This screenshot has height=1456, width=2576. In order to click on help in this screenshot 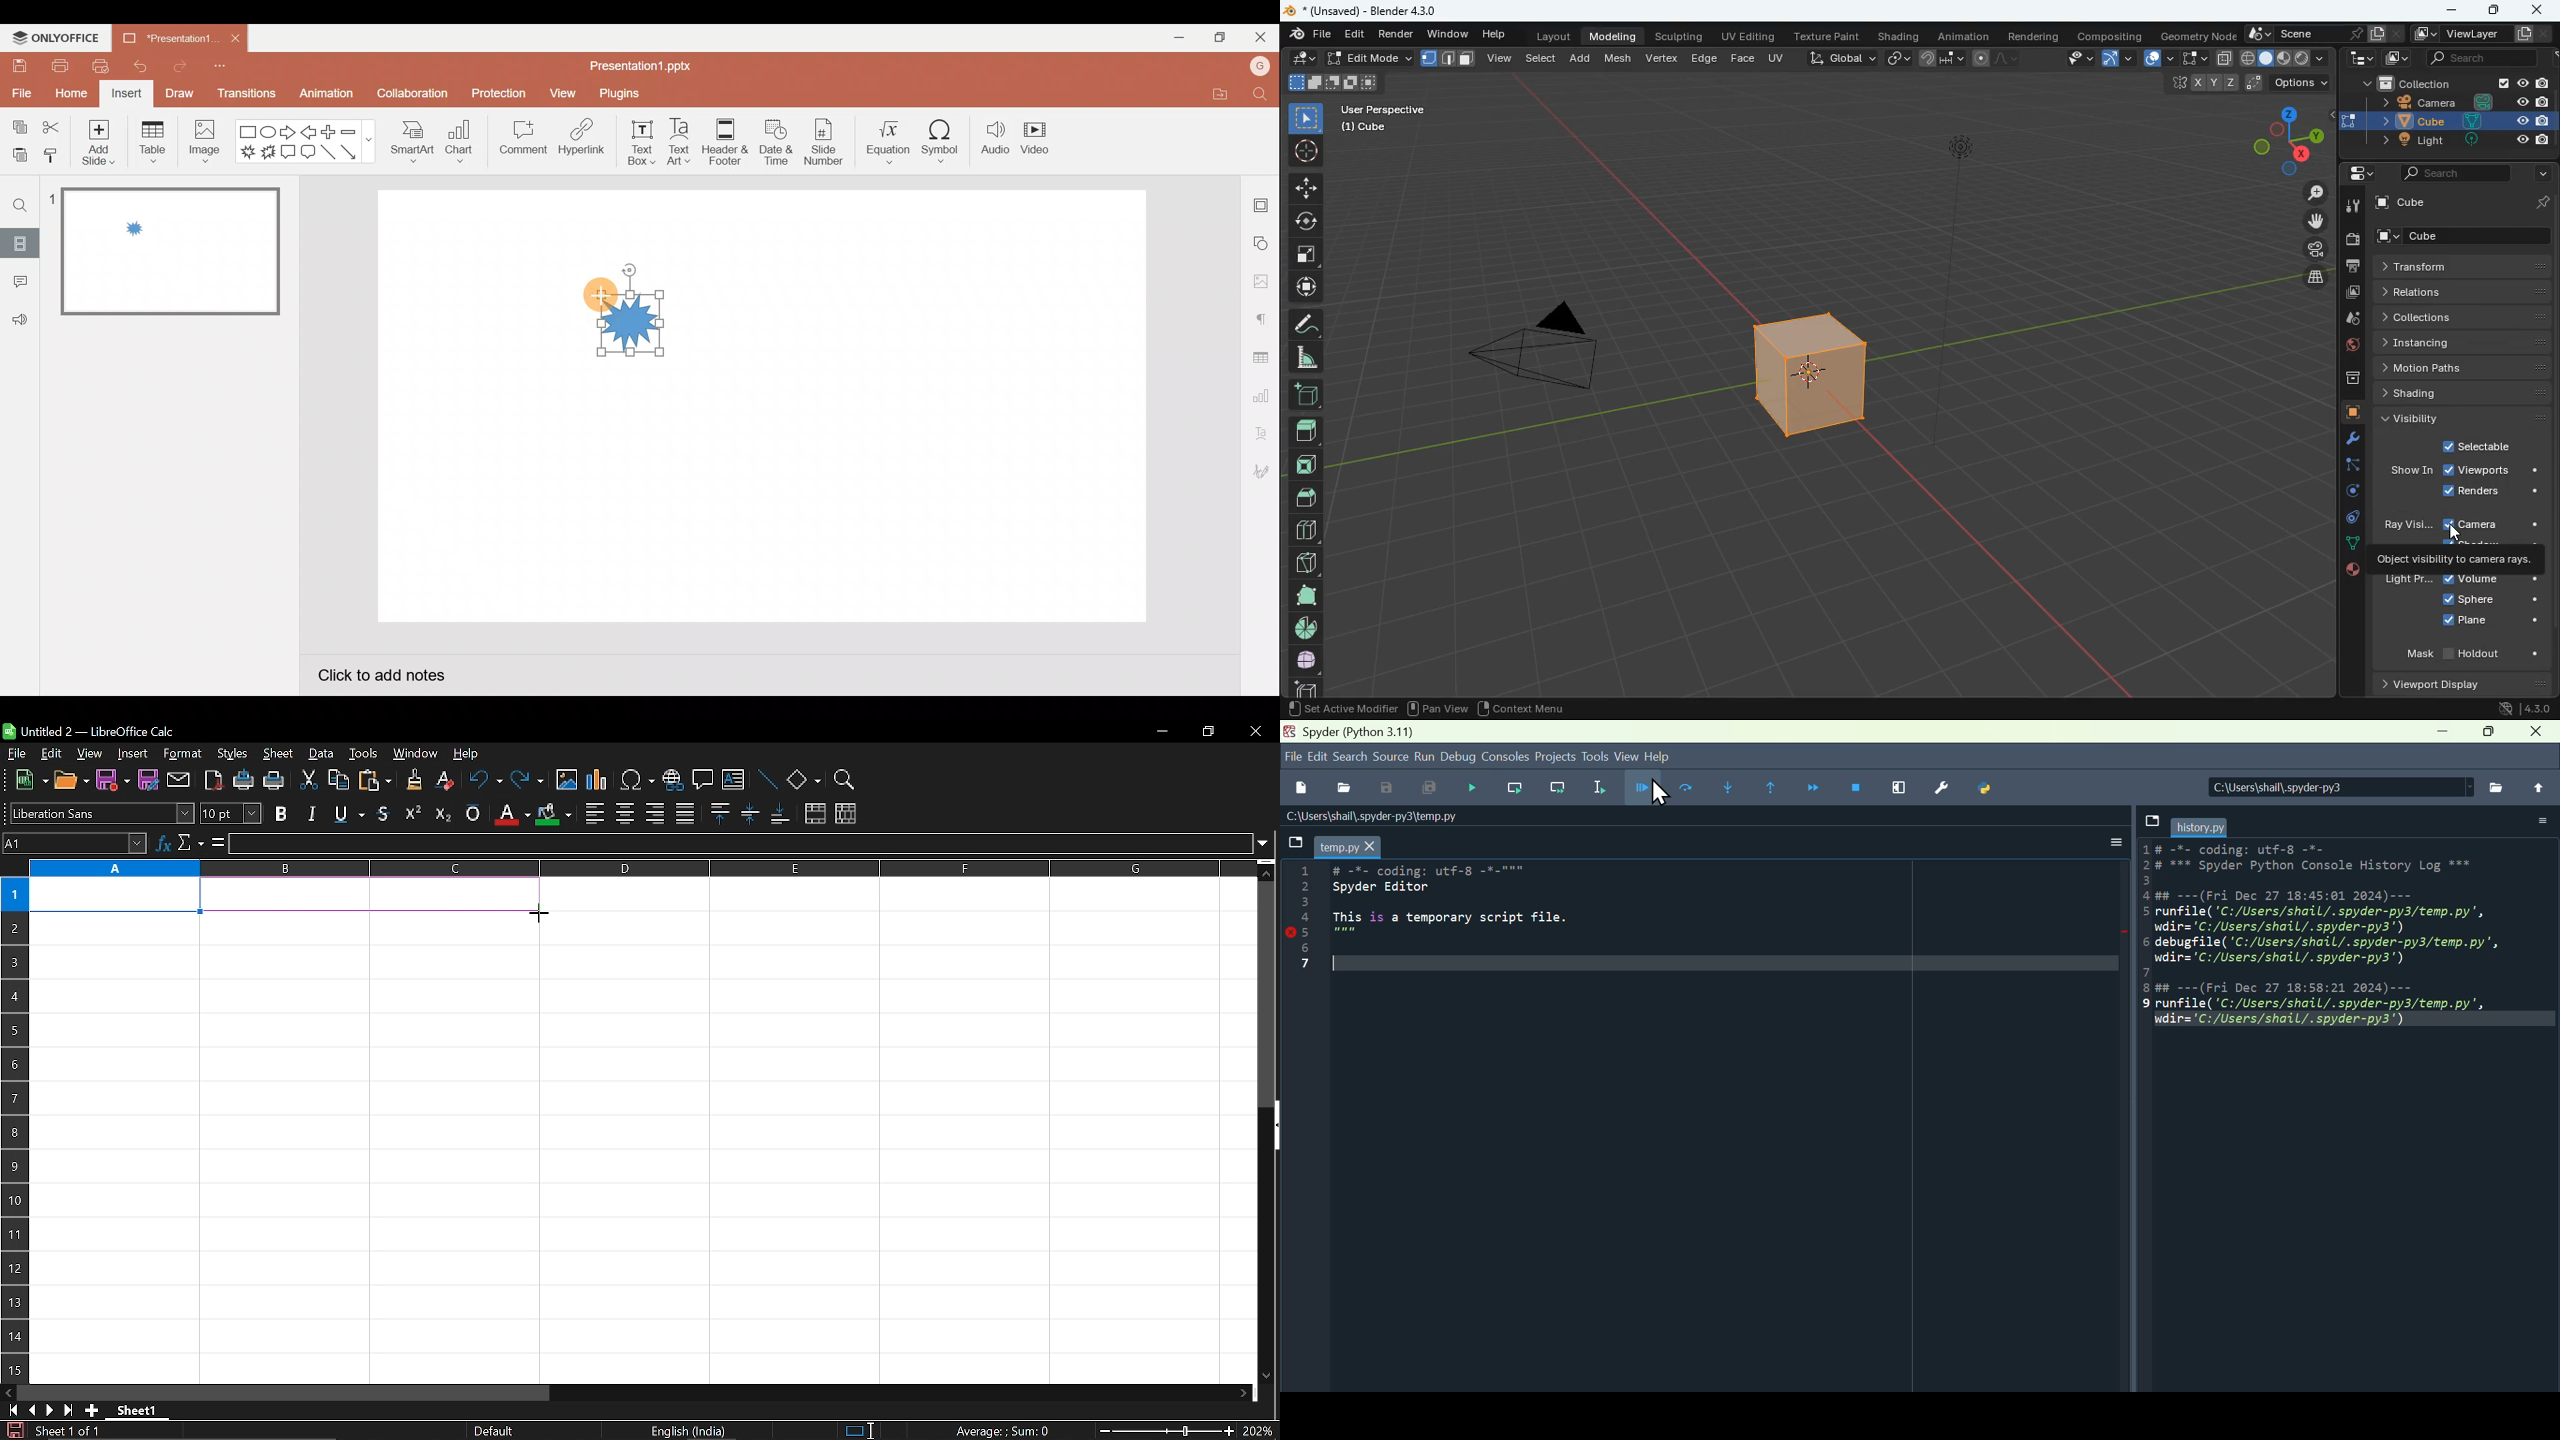, I will do `click(474, 752)`.